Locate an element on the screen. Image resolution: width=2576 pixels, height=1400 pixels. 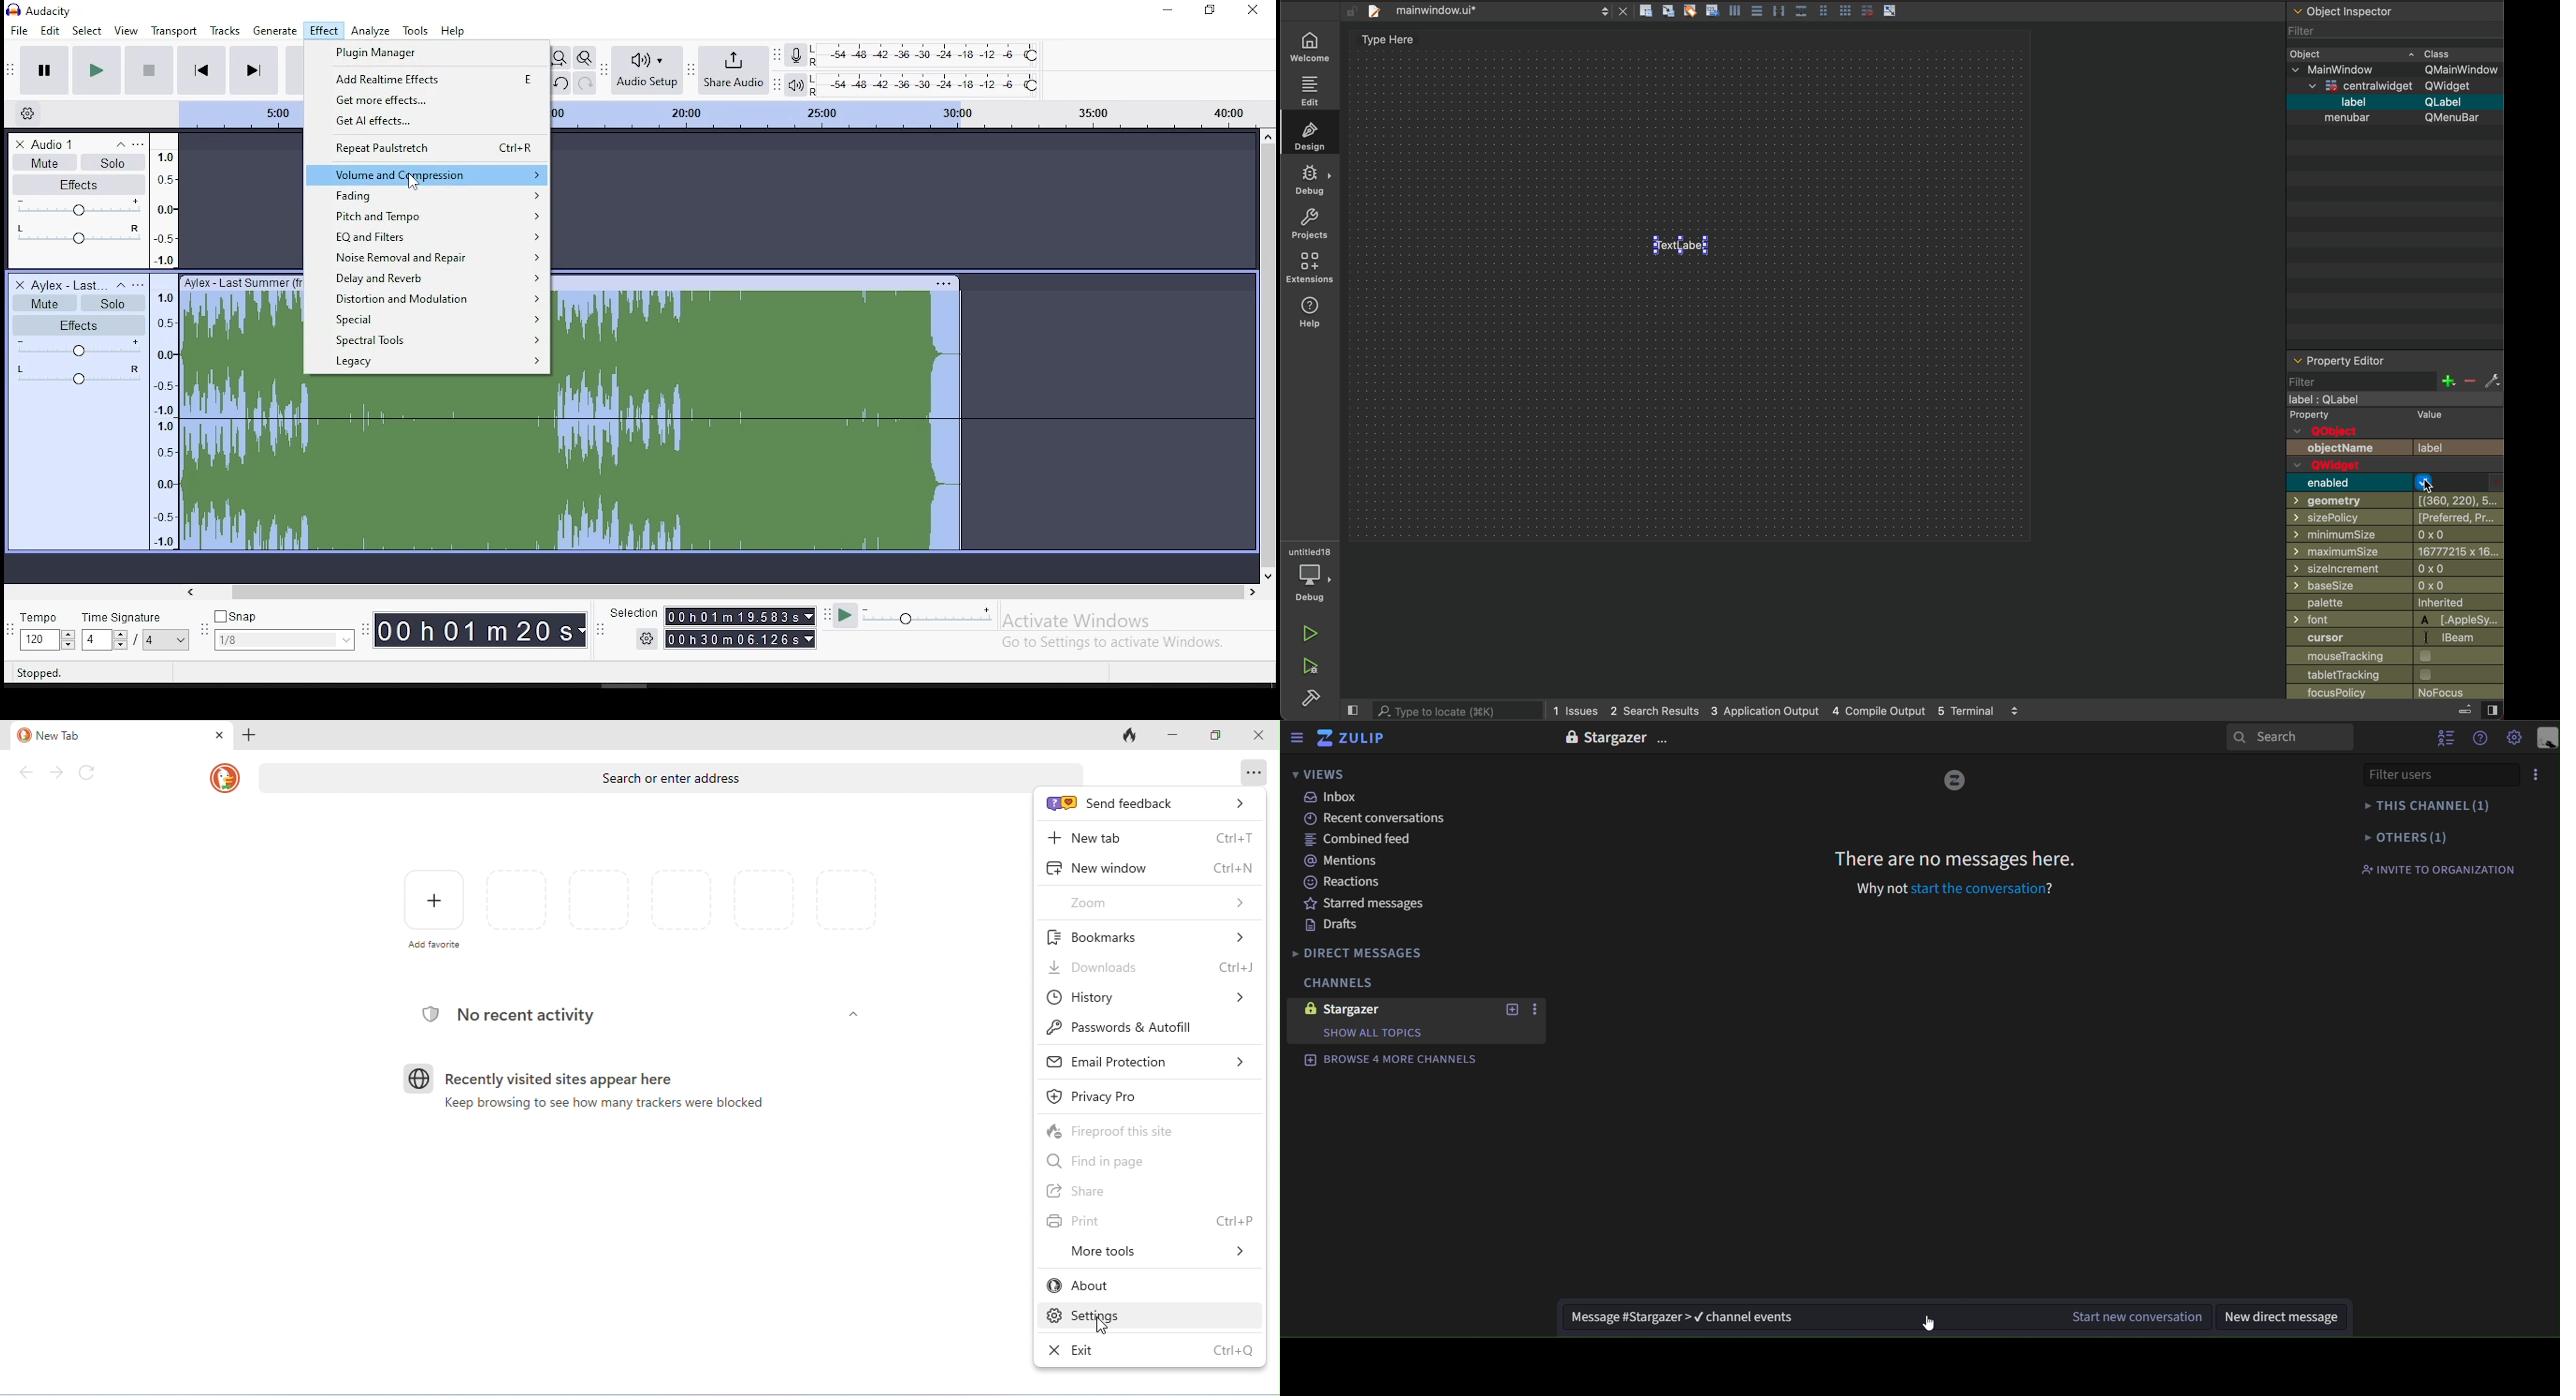
audio track name is located at coordinates (69, 142).